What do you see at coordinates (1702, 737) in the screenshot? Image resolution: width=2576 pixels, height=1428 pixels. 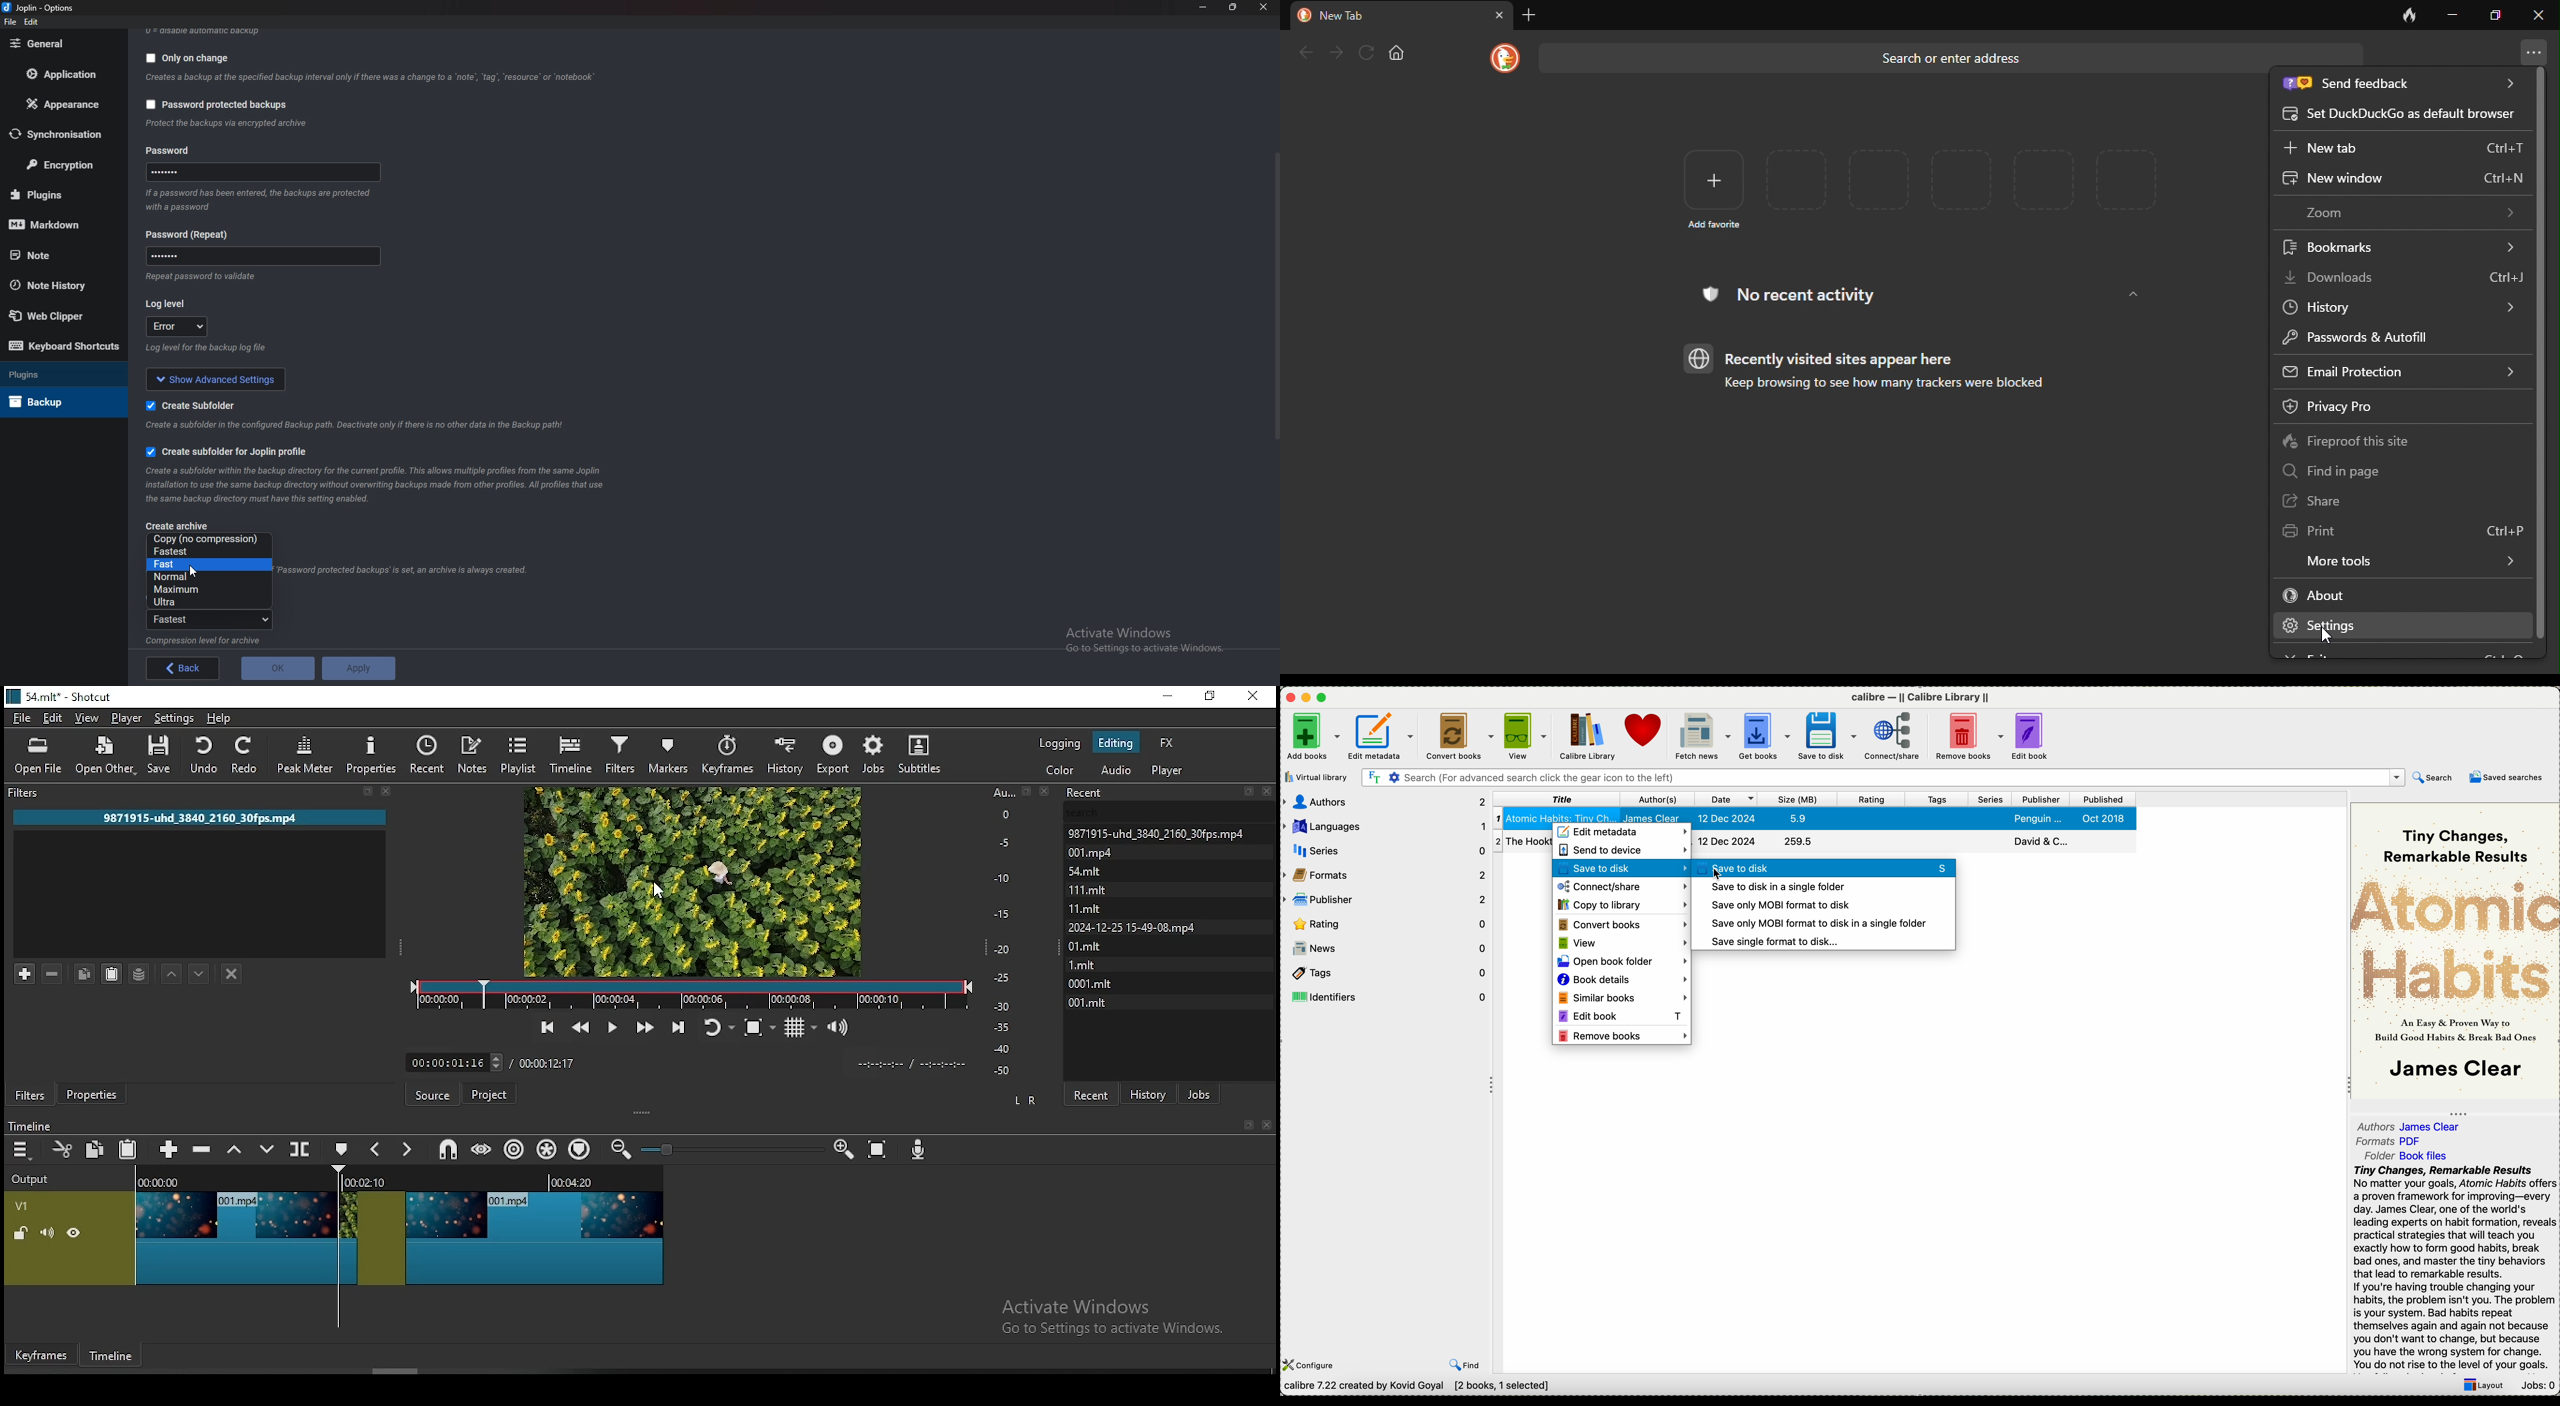 I see `fetch news` at bounding box center [1702, 737].